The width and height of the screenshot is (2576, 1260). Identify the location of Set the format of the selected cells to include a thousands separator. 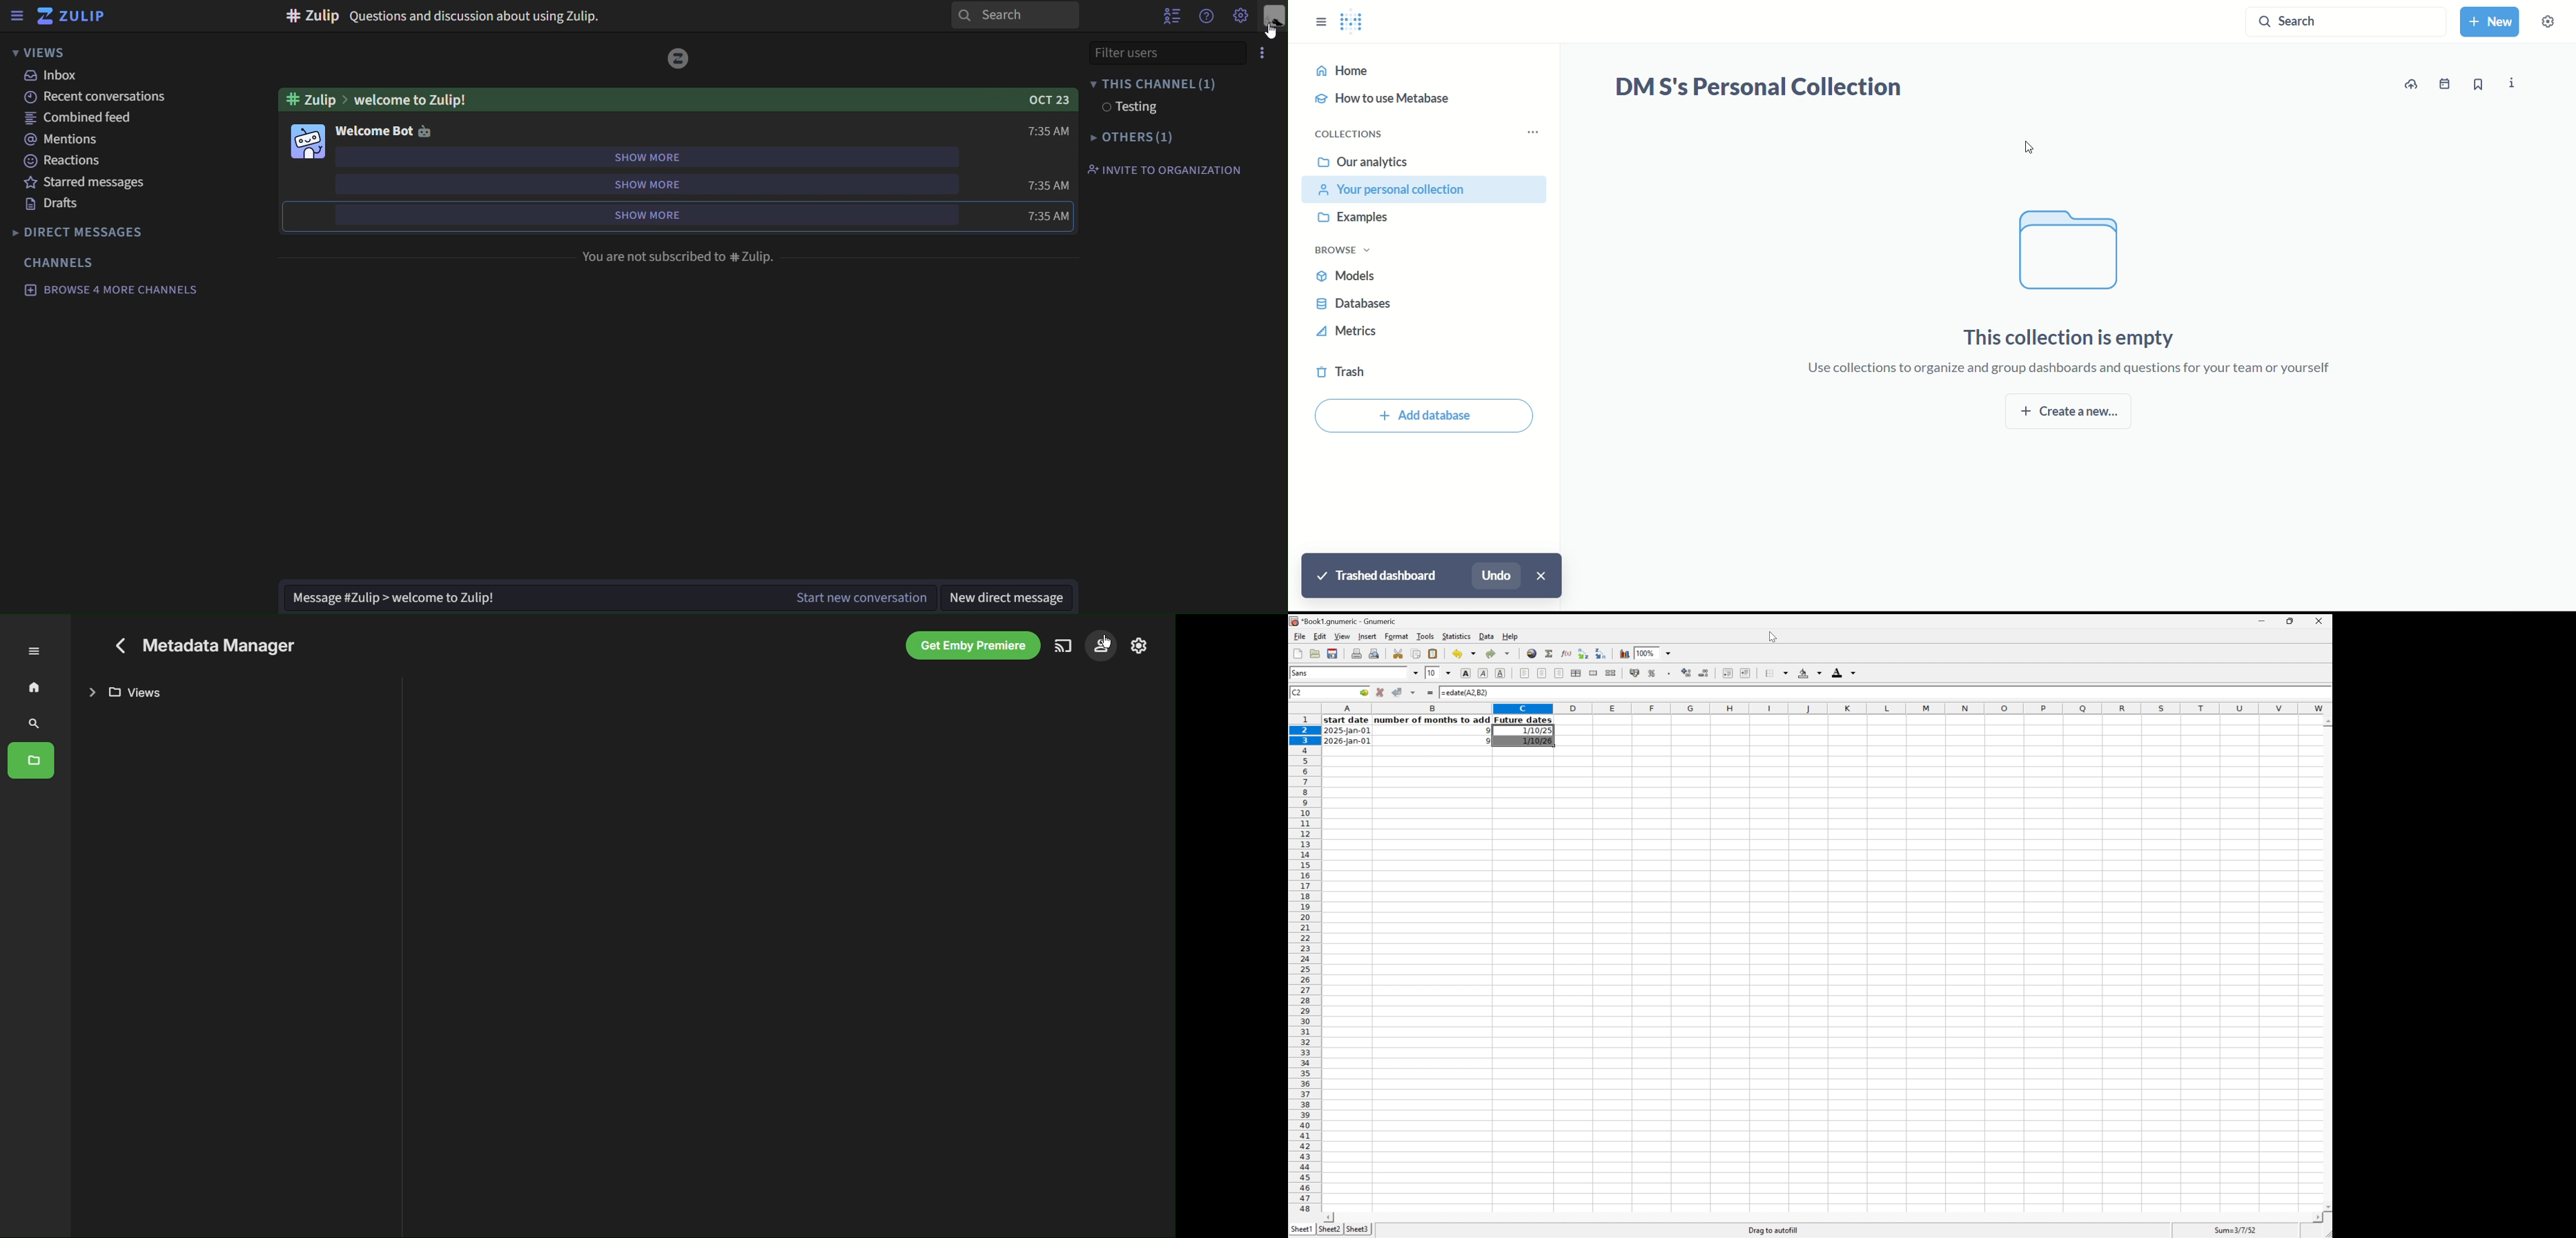
(1669, 674).